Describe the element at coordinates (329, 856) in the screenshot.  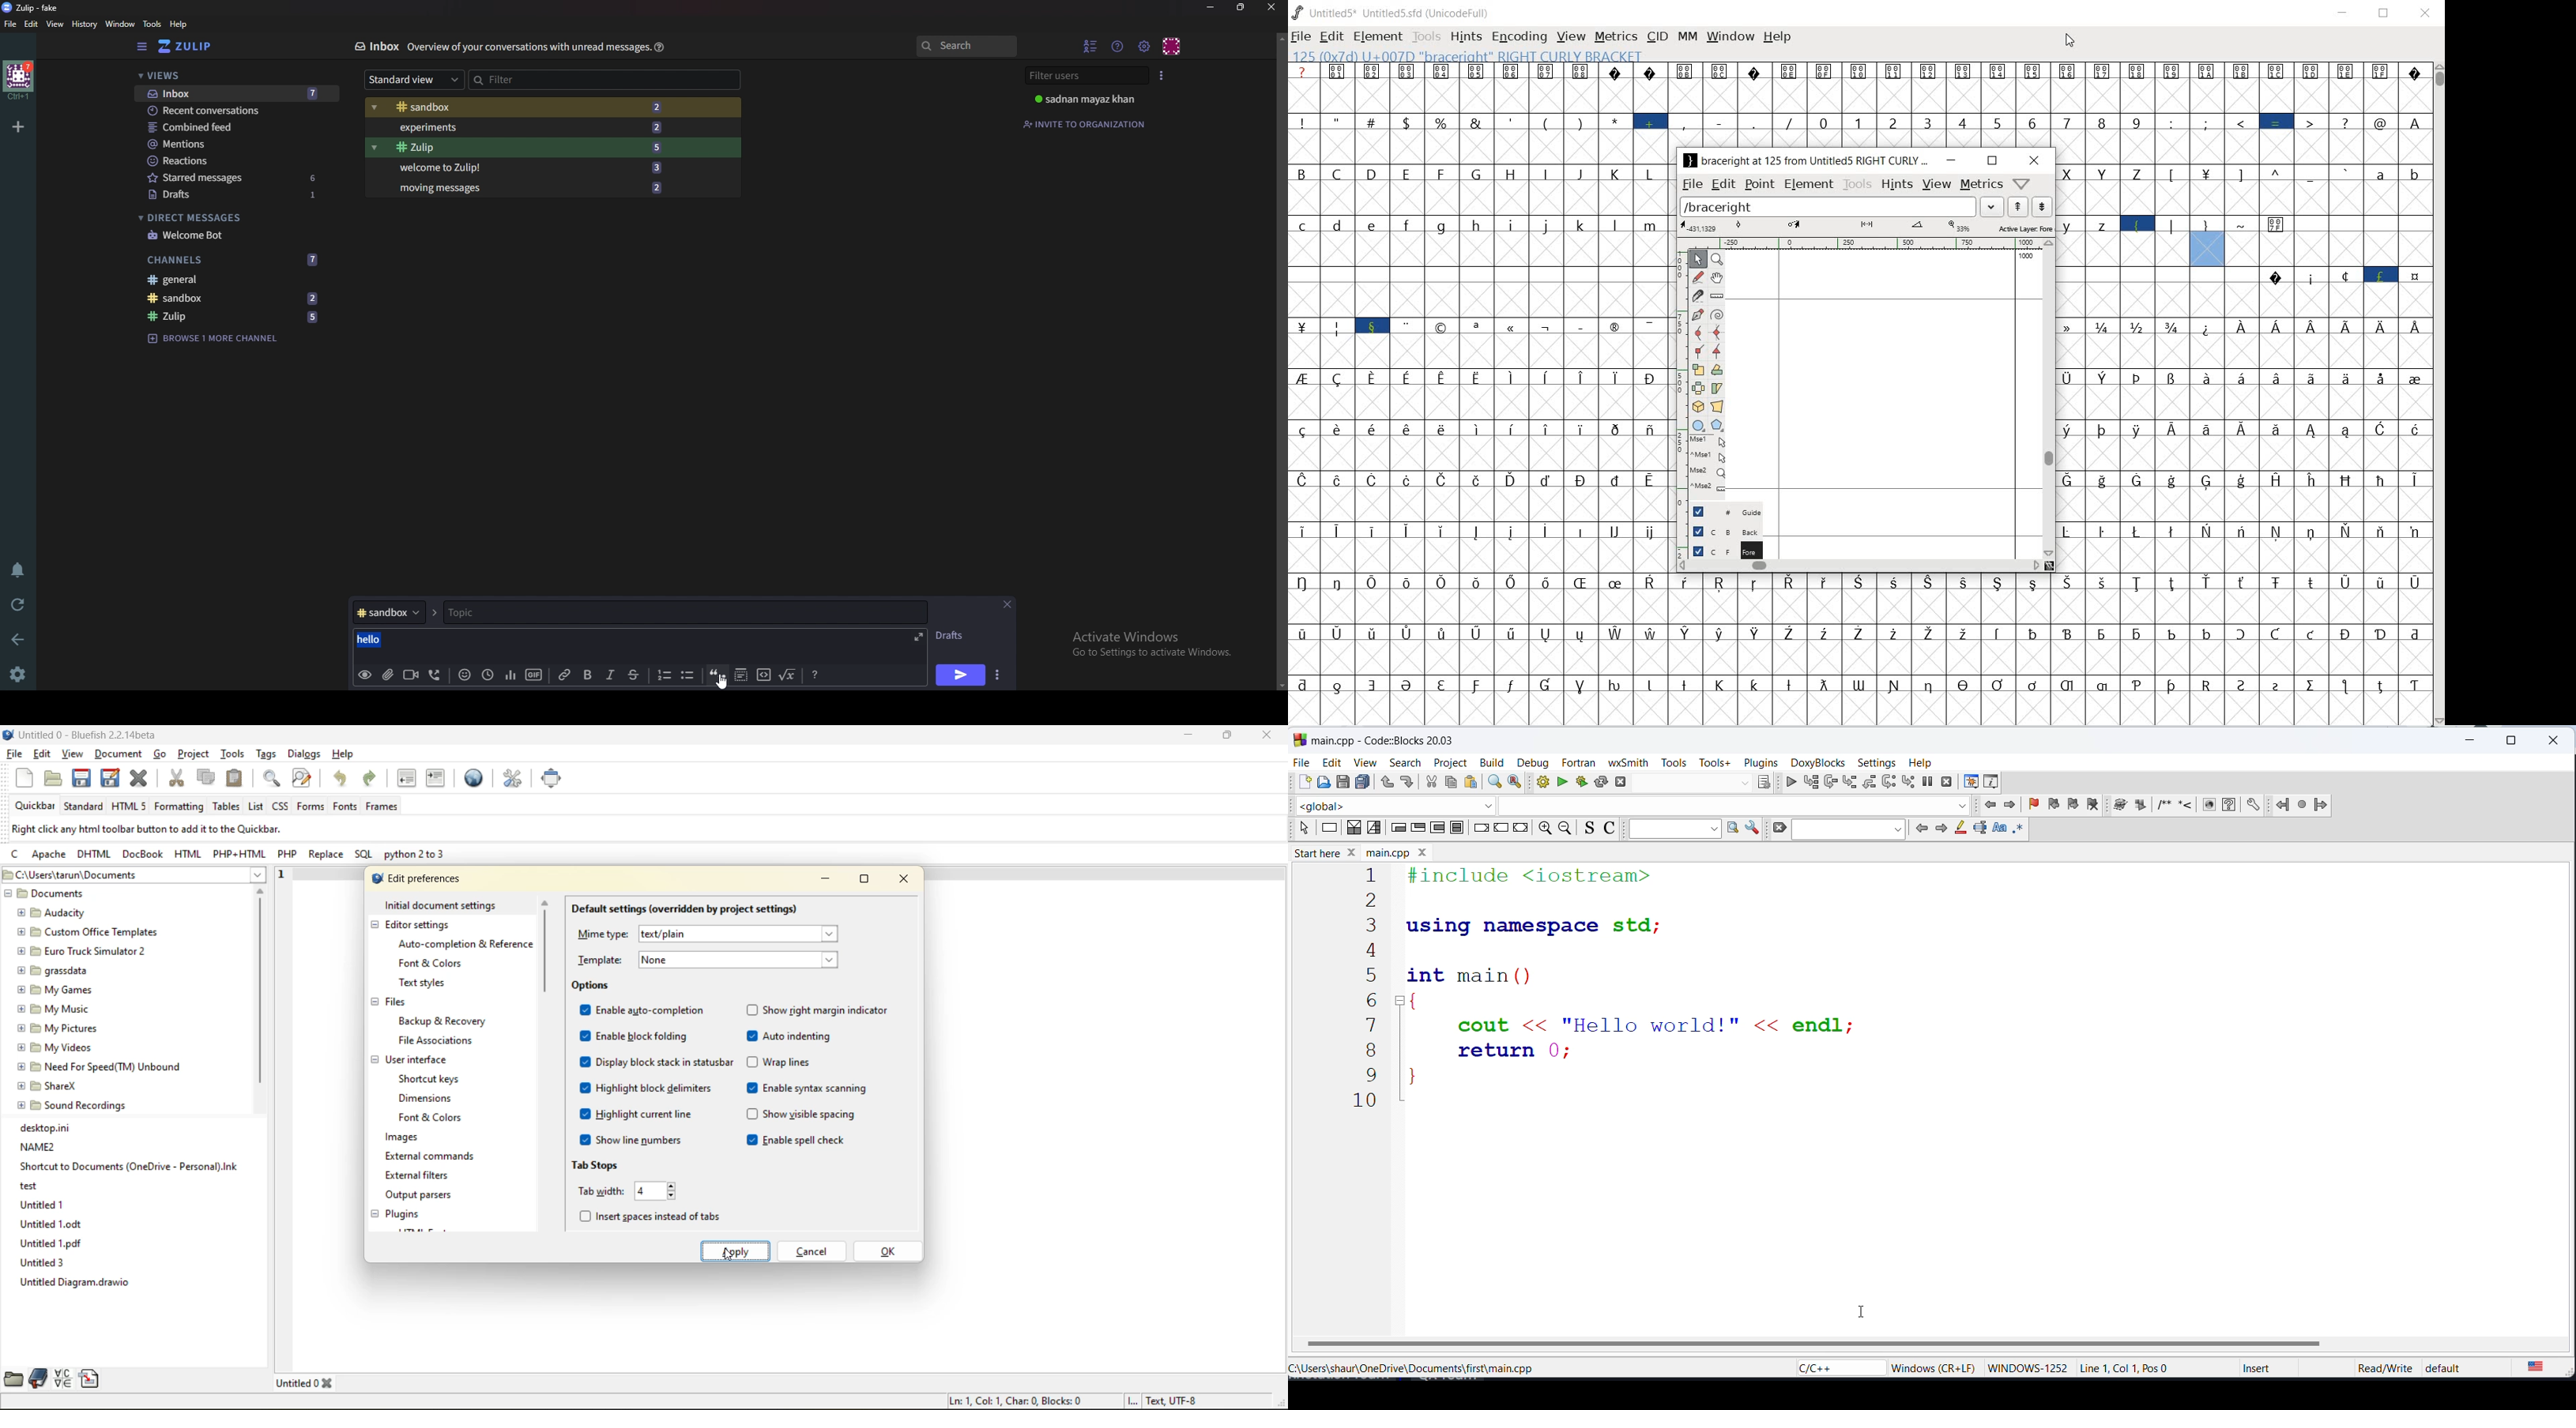
I see `replace` at that location.